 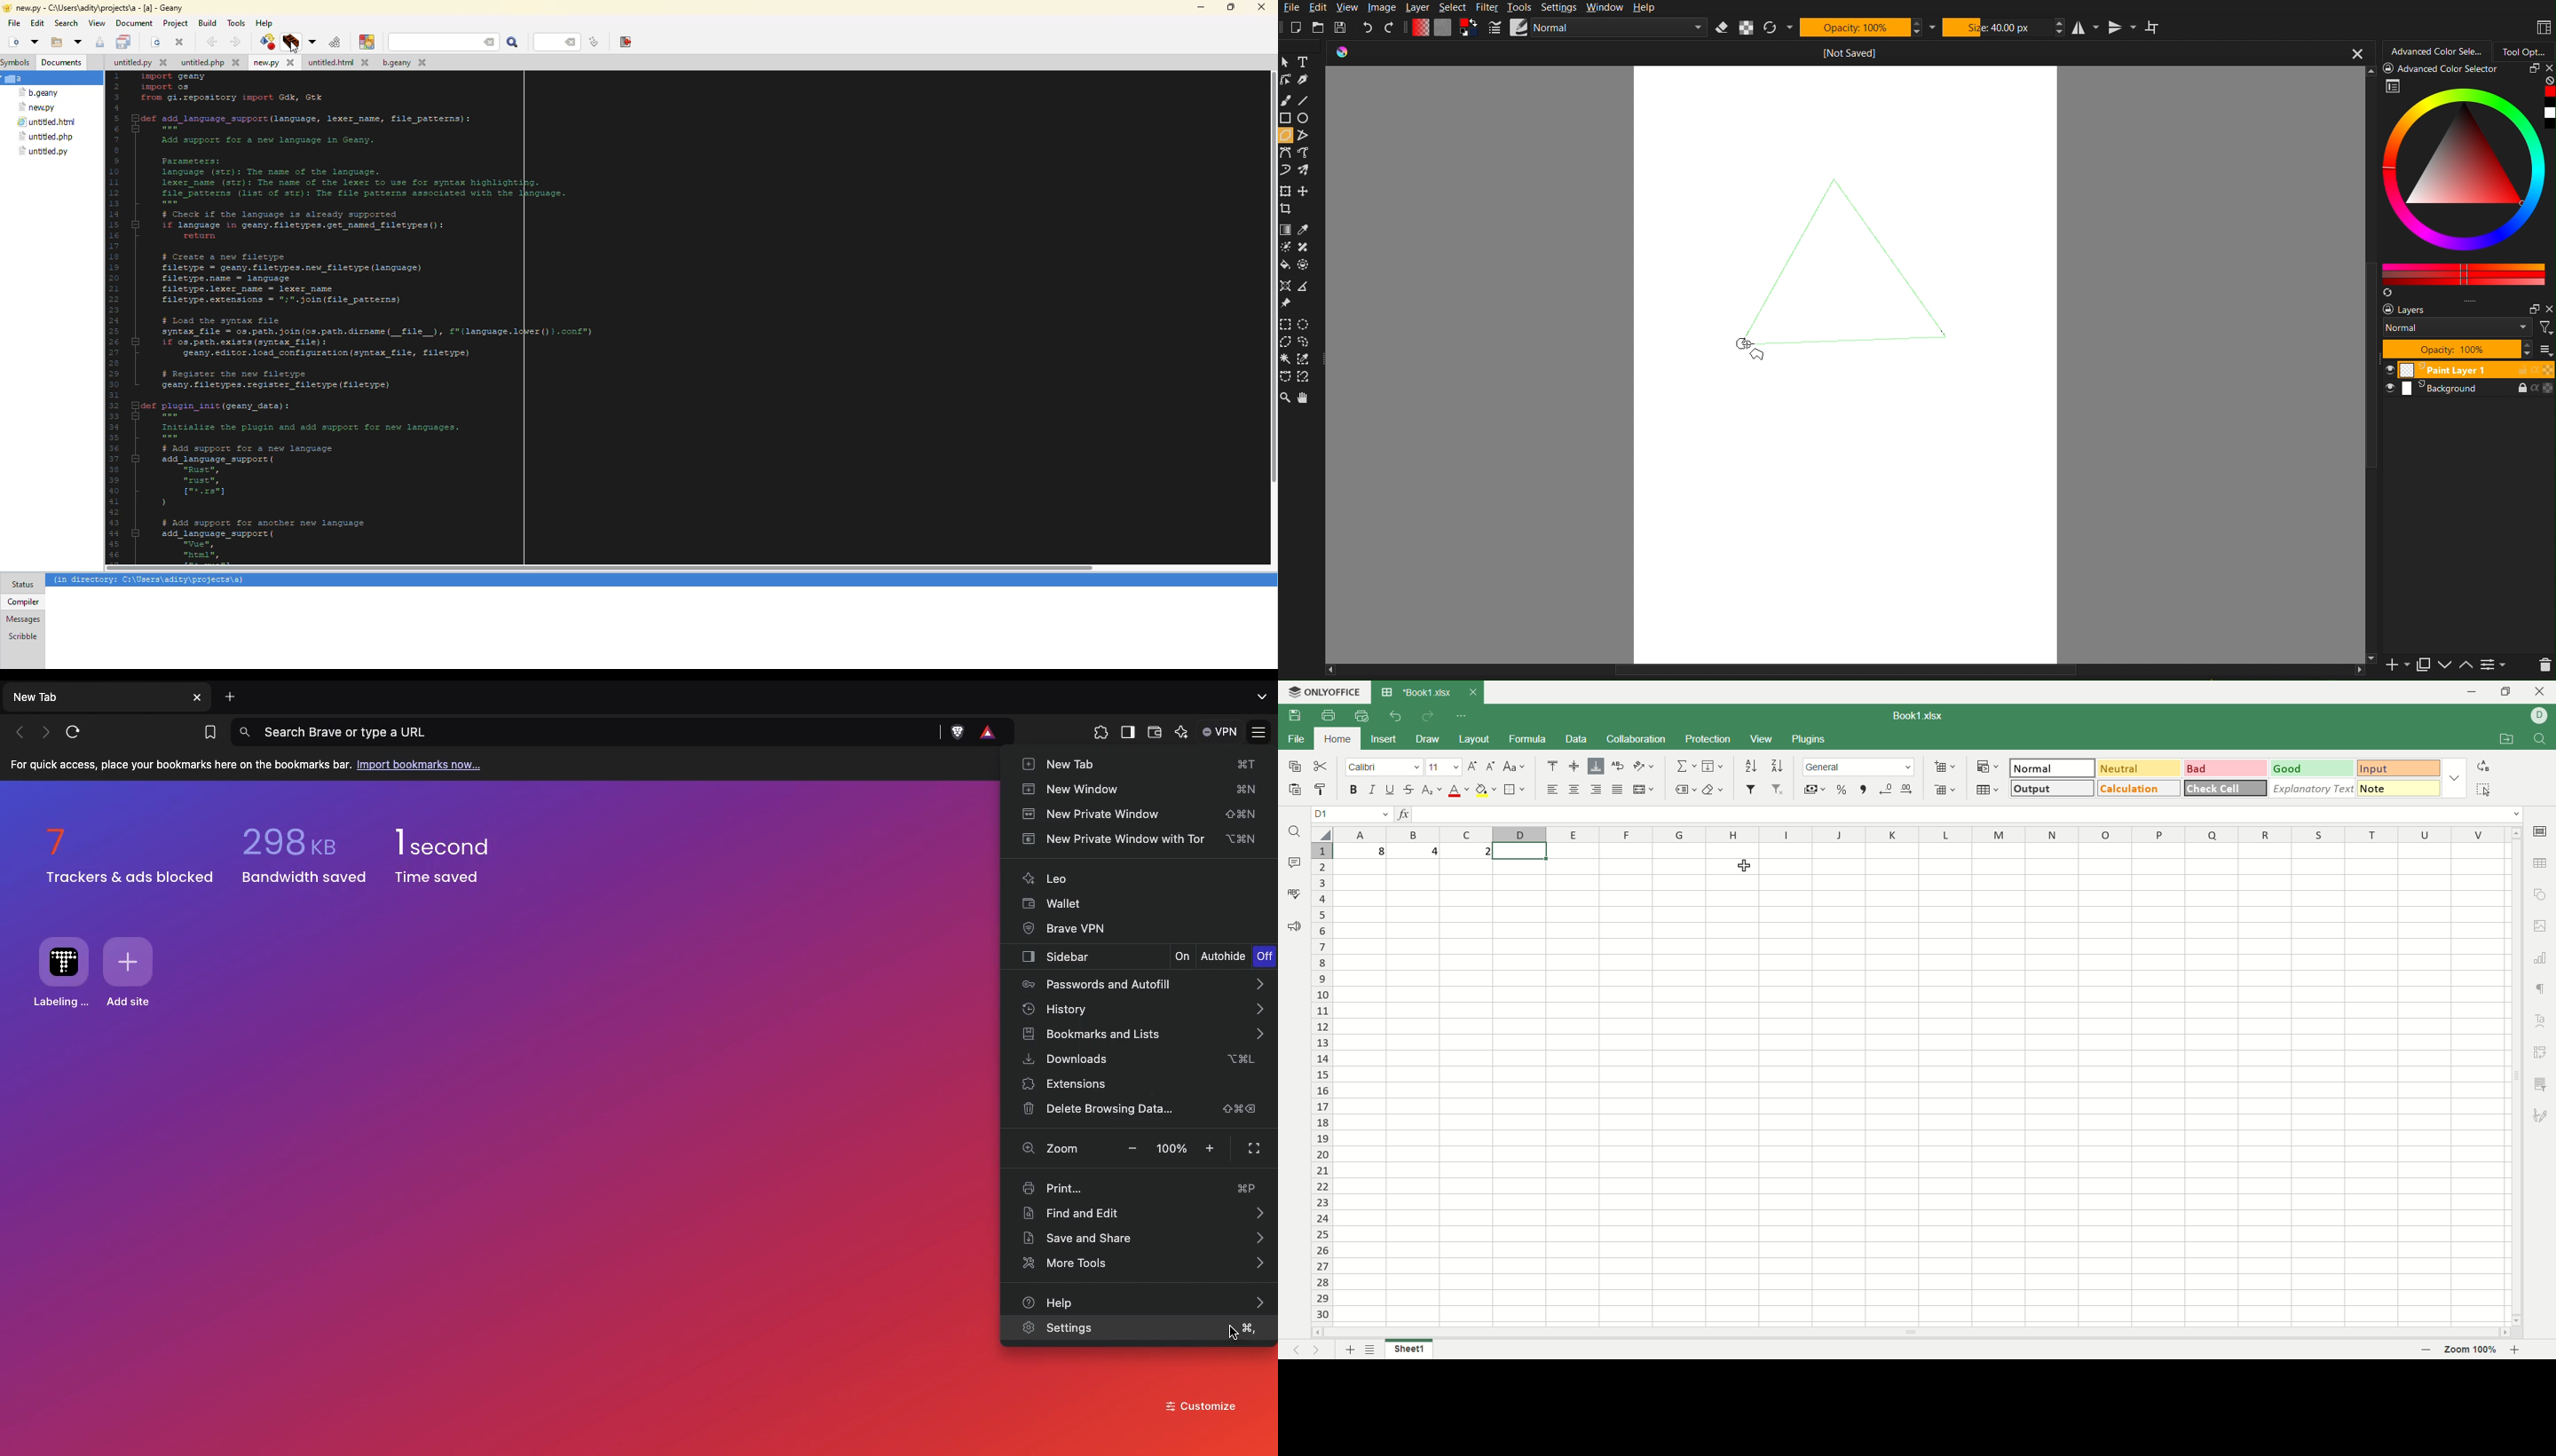 What do you see at coordinates (1372, 1349) in the screenshot?
I see `sheet list` at bounding box center [1372, 1349].